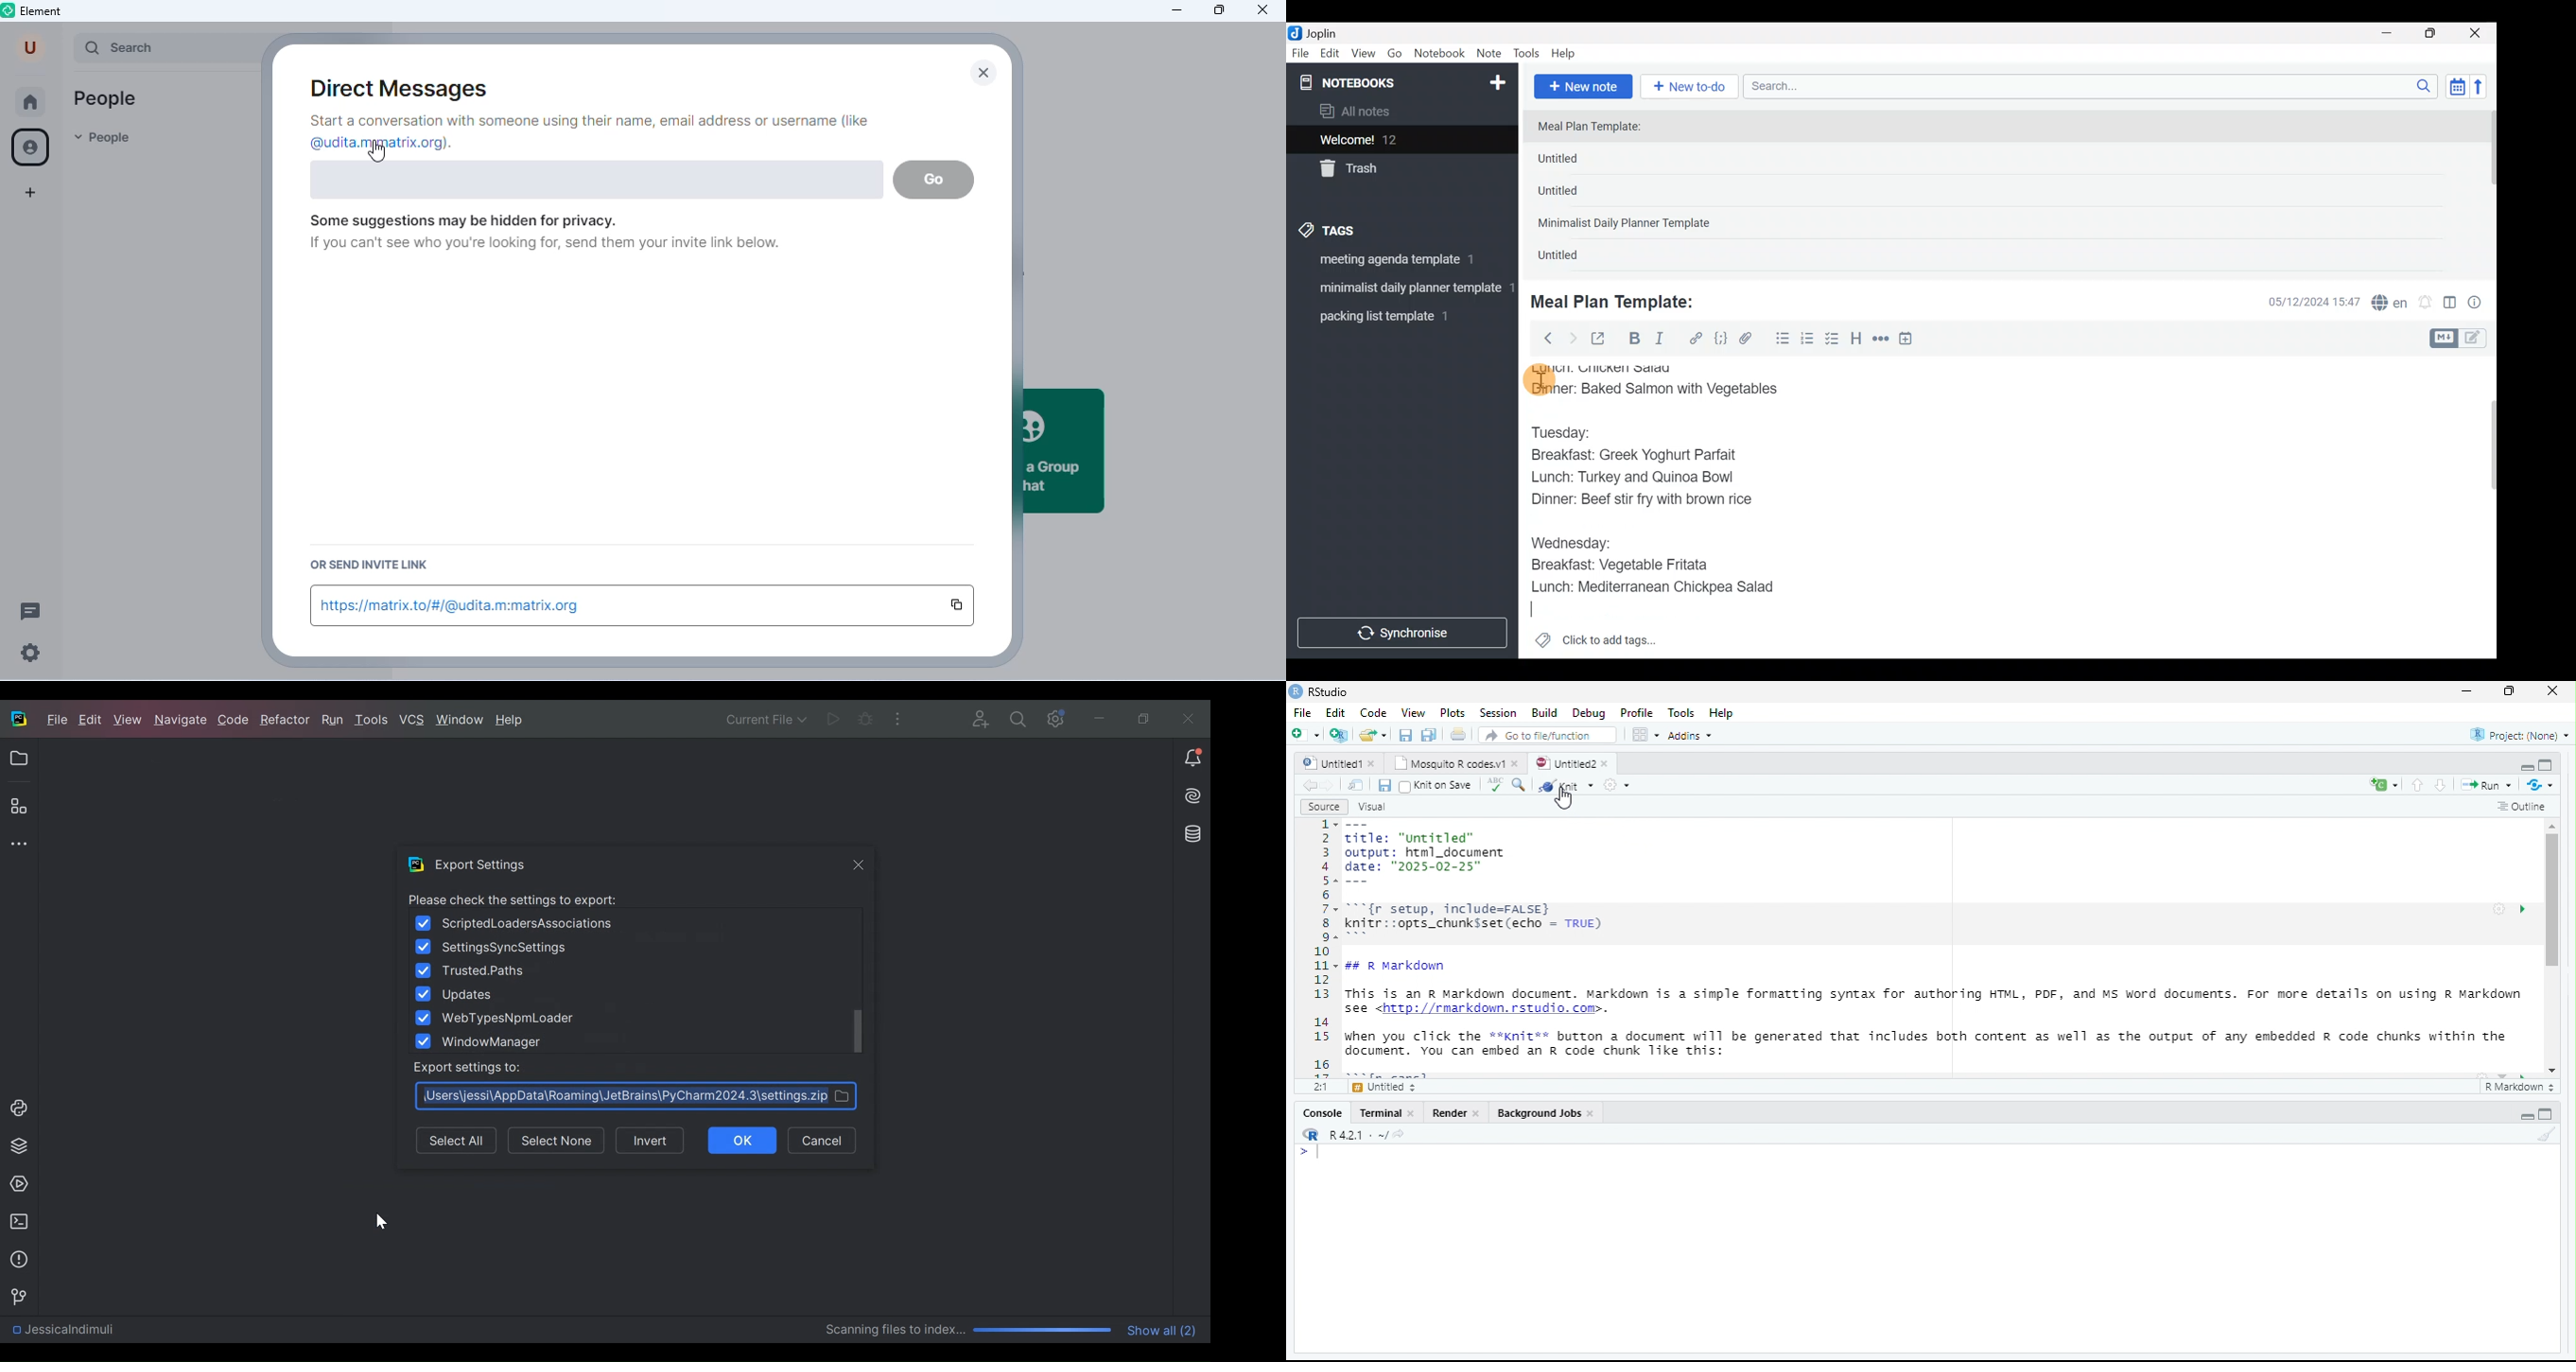  What do you see at coordinates (1332, 763) in the screenshot?
I see `Untitied1` at bounding box center [1332, 763].